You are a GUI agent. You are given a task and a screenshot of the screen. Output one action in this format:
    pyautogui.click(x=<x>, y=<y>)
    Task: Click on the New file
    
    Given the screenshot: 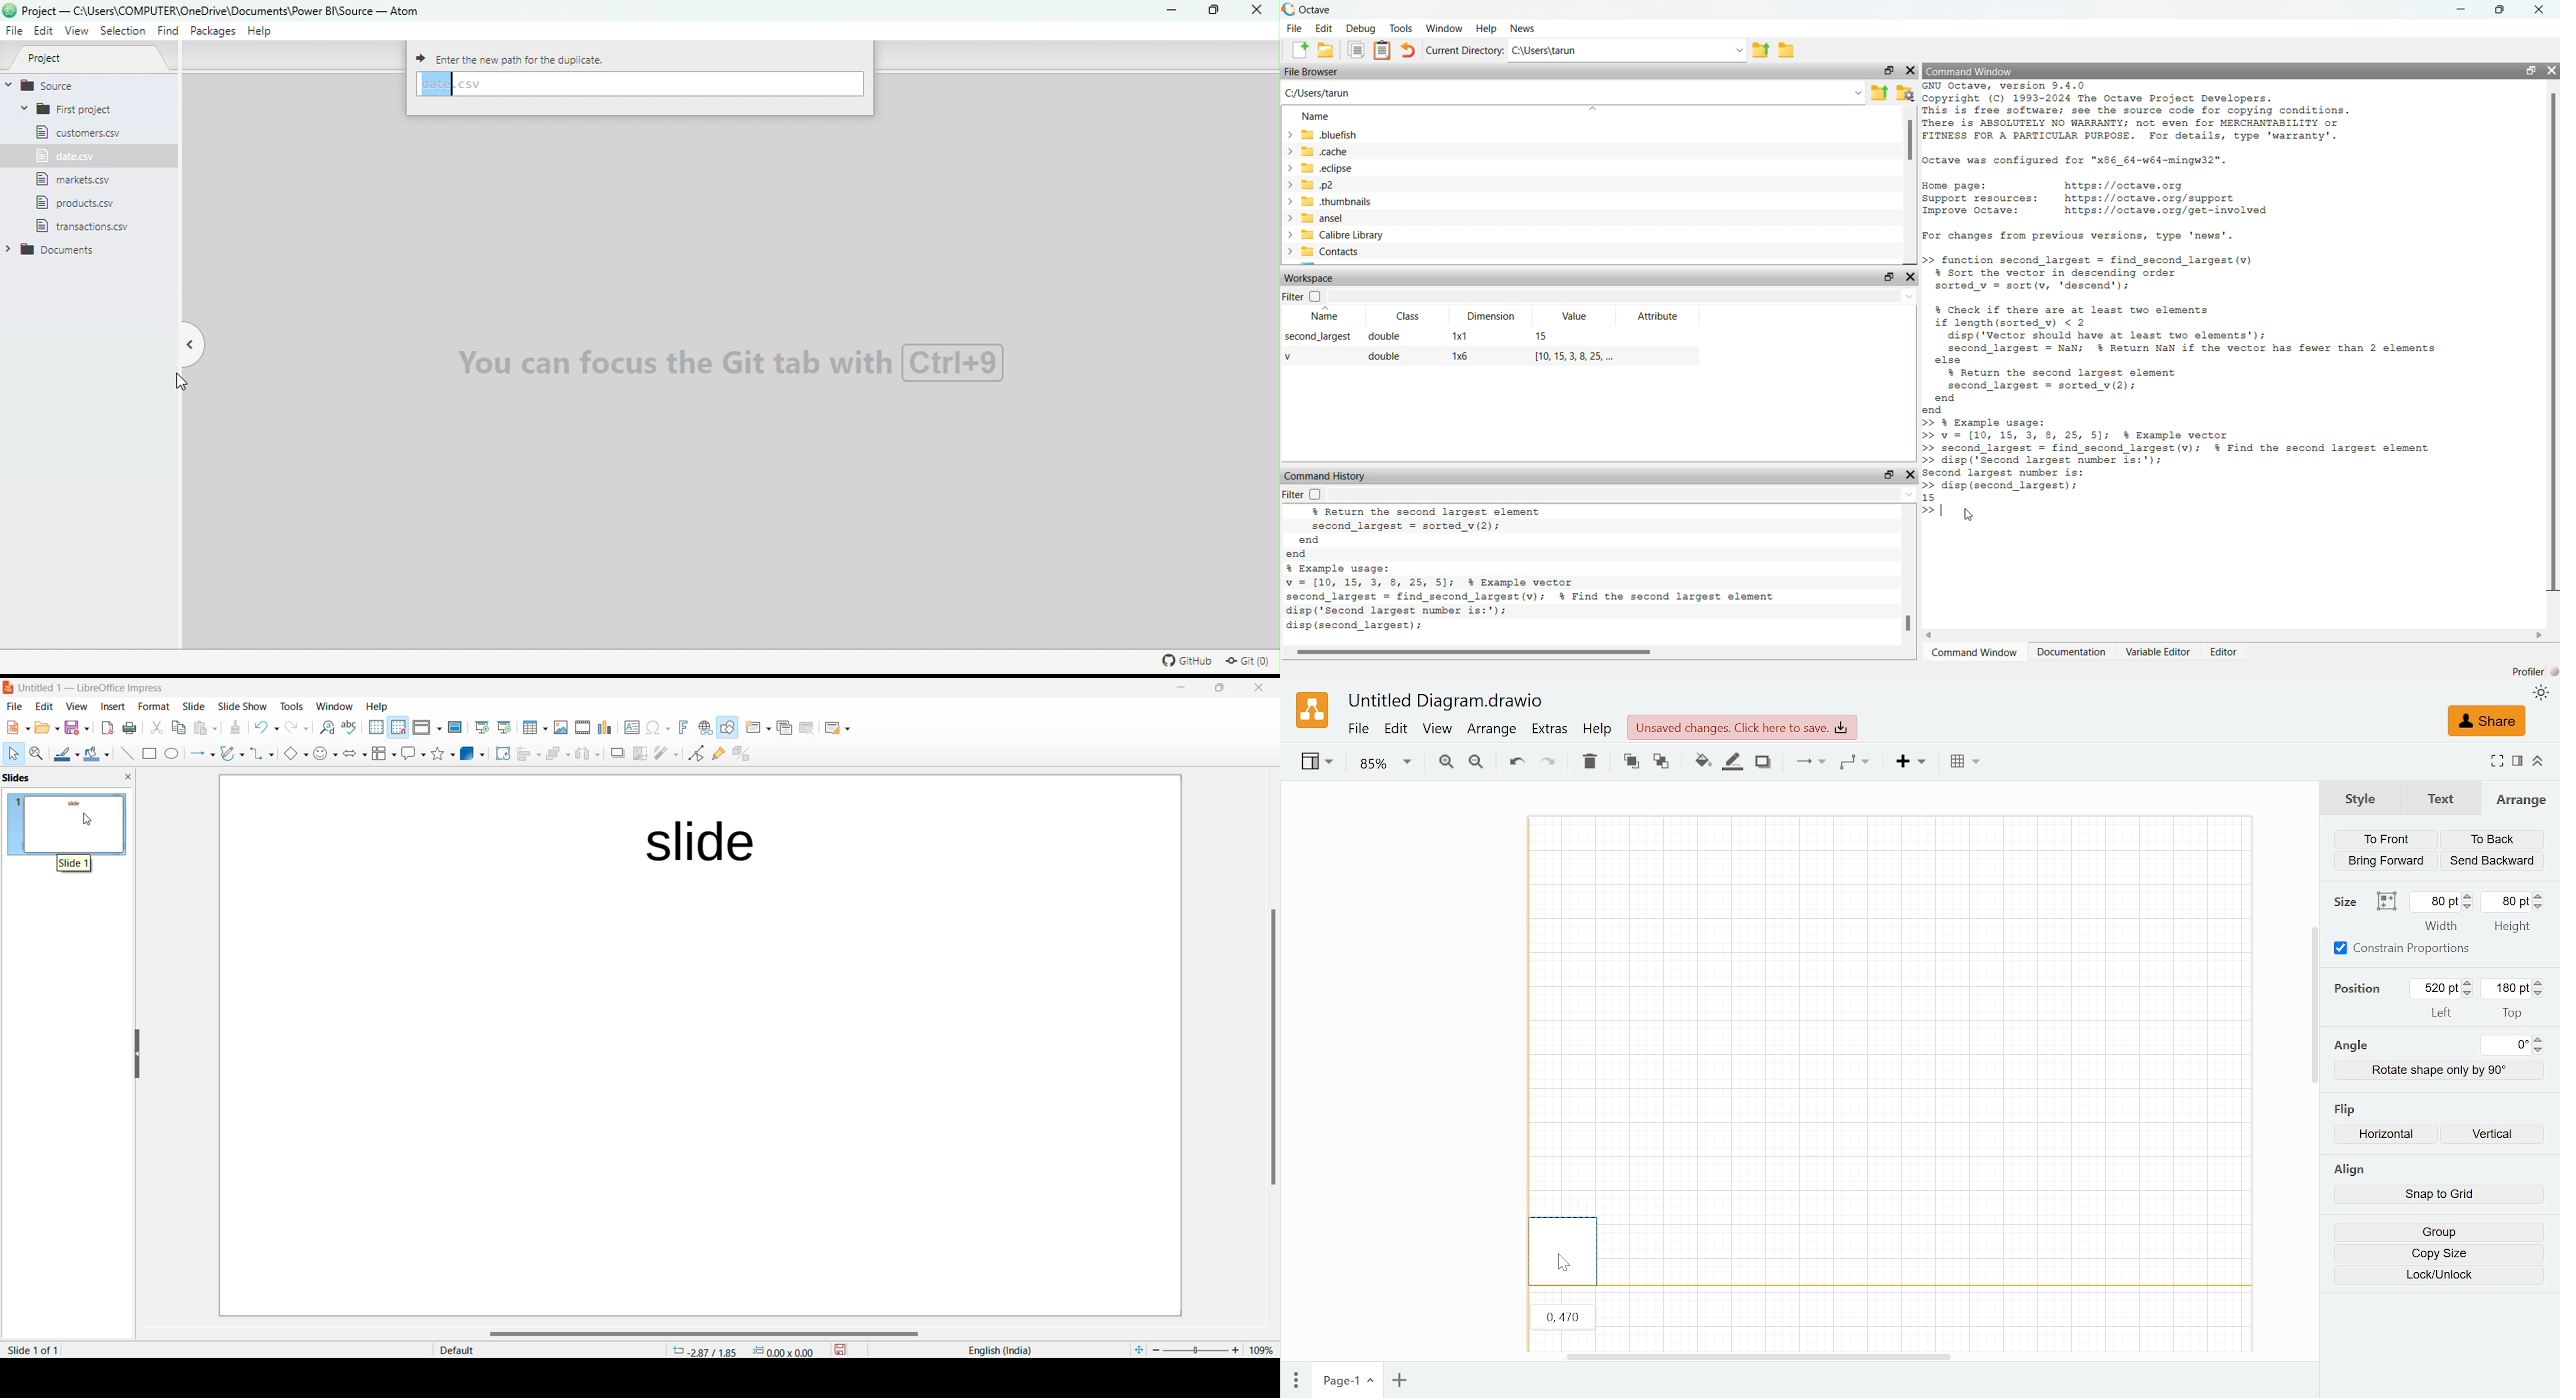 What is the action you would take?
    pyautogui.click(x=15, y=727)
    